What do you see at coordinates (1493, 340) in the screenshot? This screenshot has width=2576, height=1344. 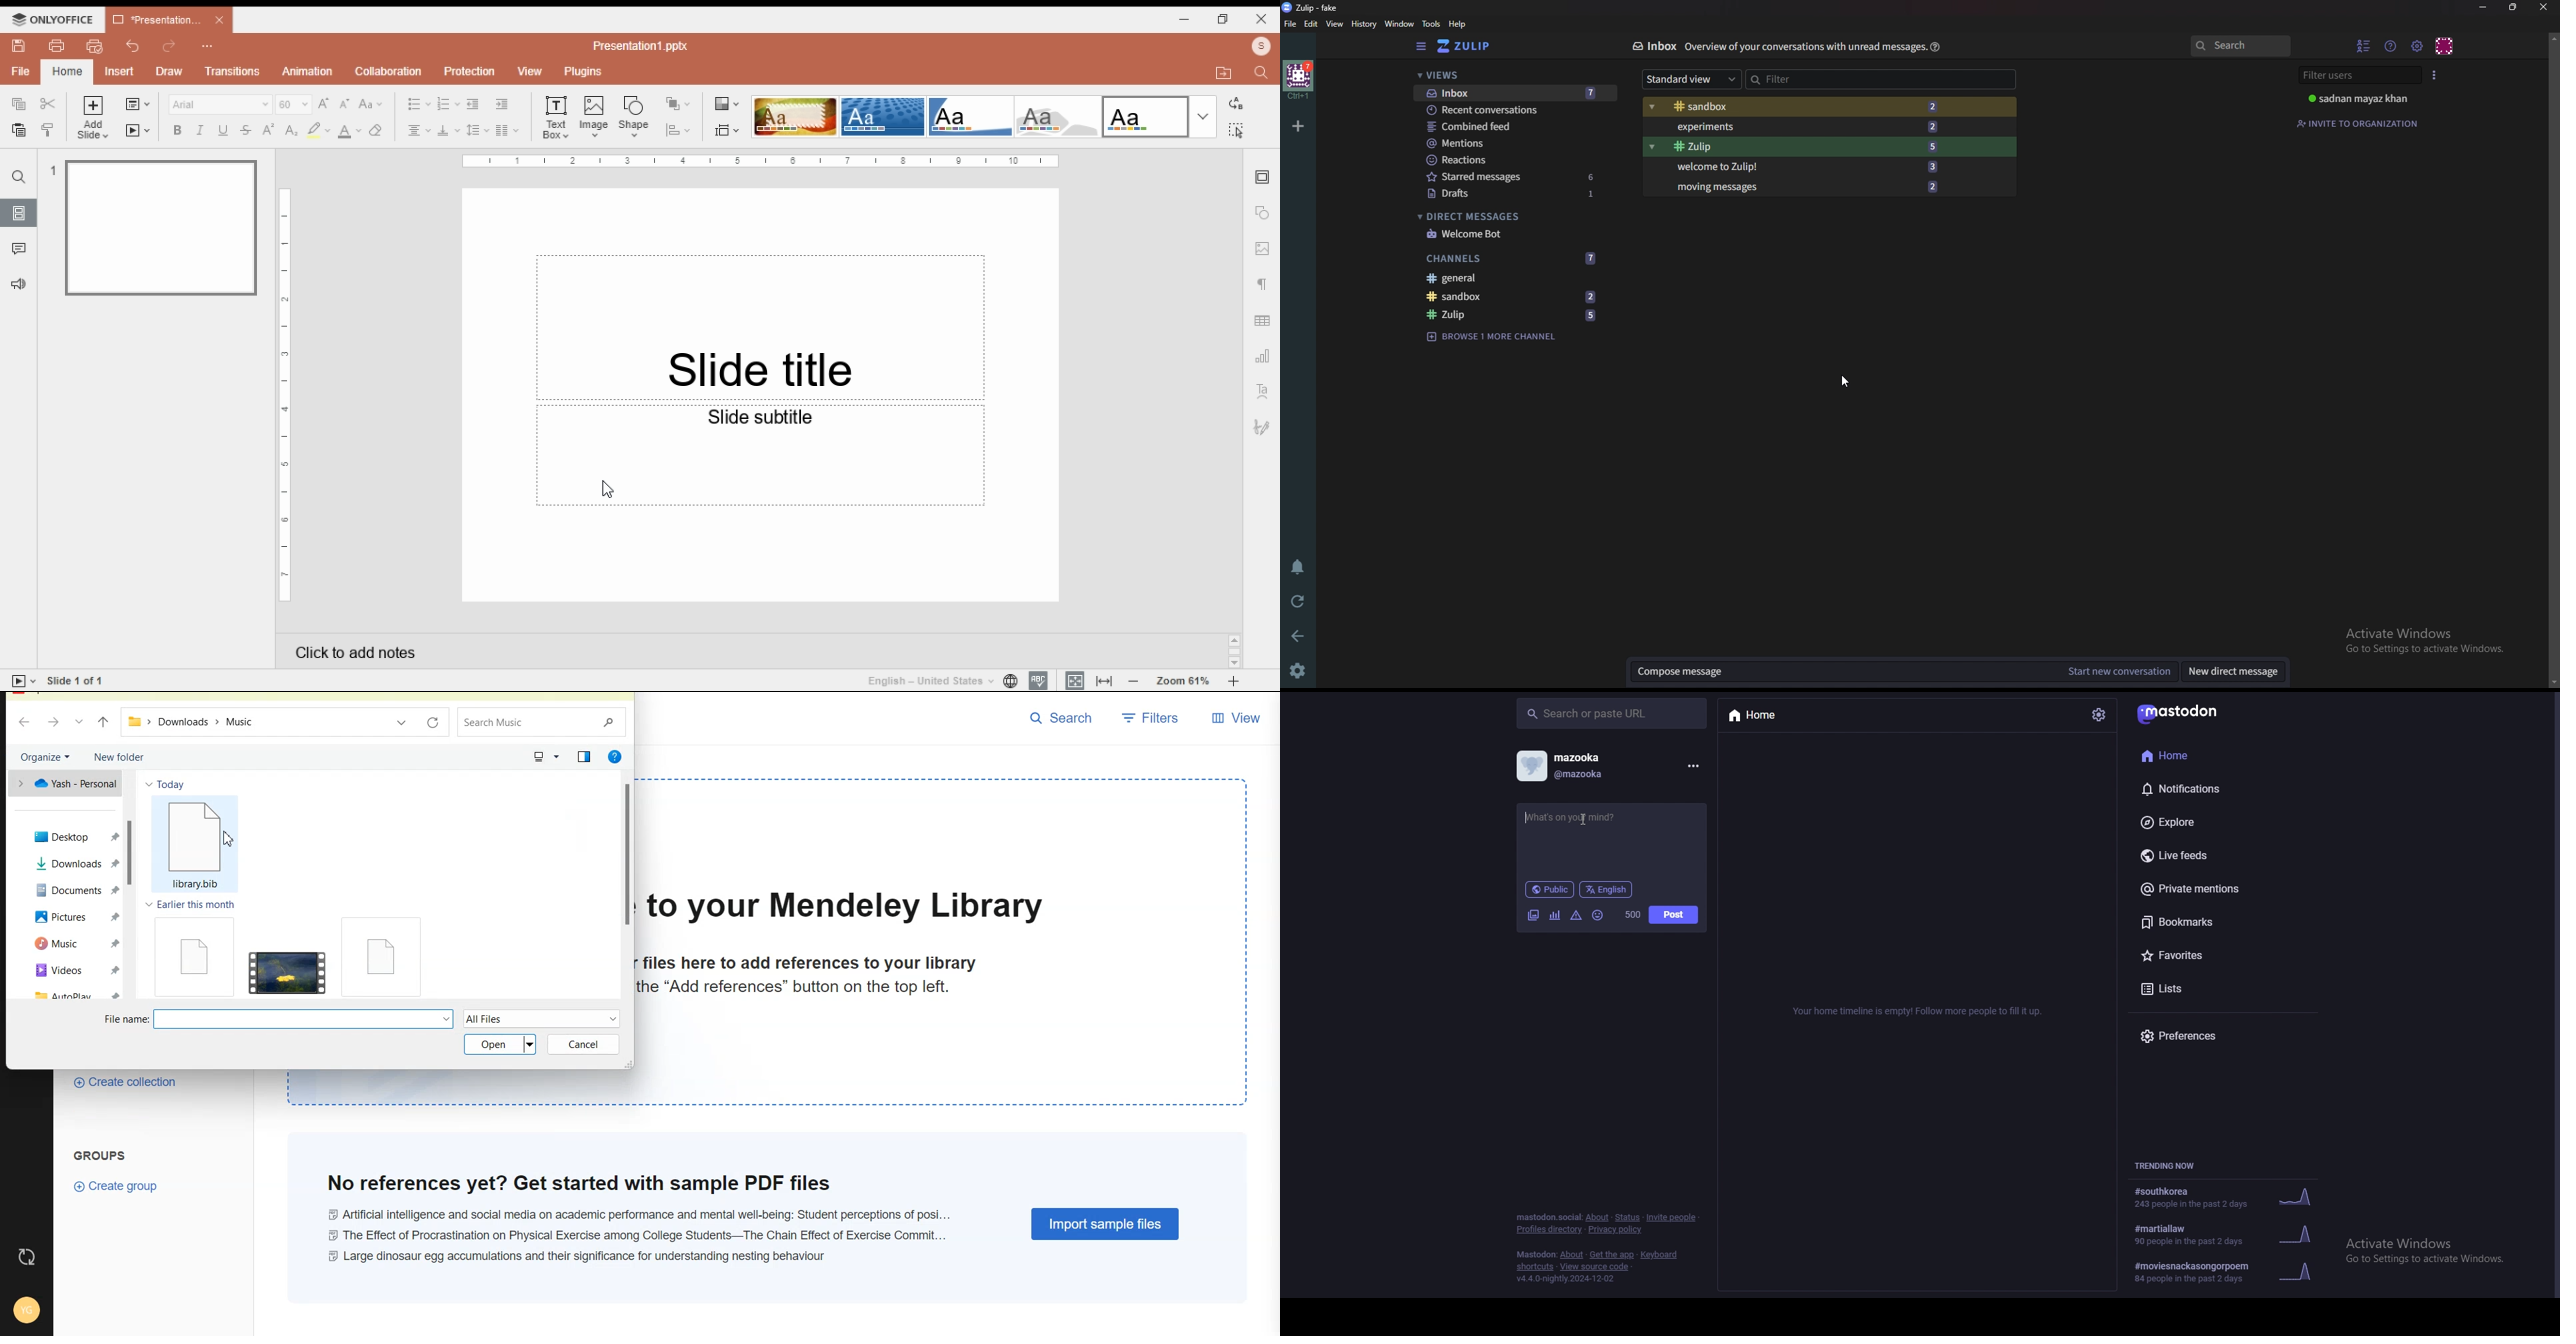 I see `Browse 1 more channel` at bounding box center [1493, 340].